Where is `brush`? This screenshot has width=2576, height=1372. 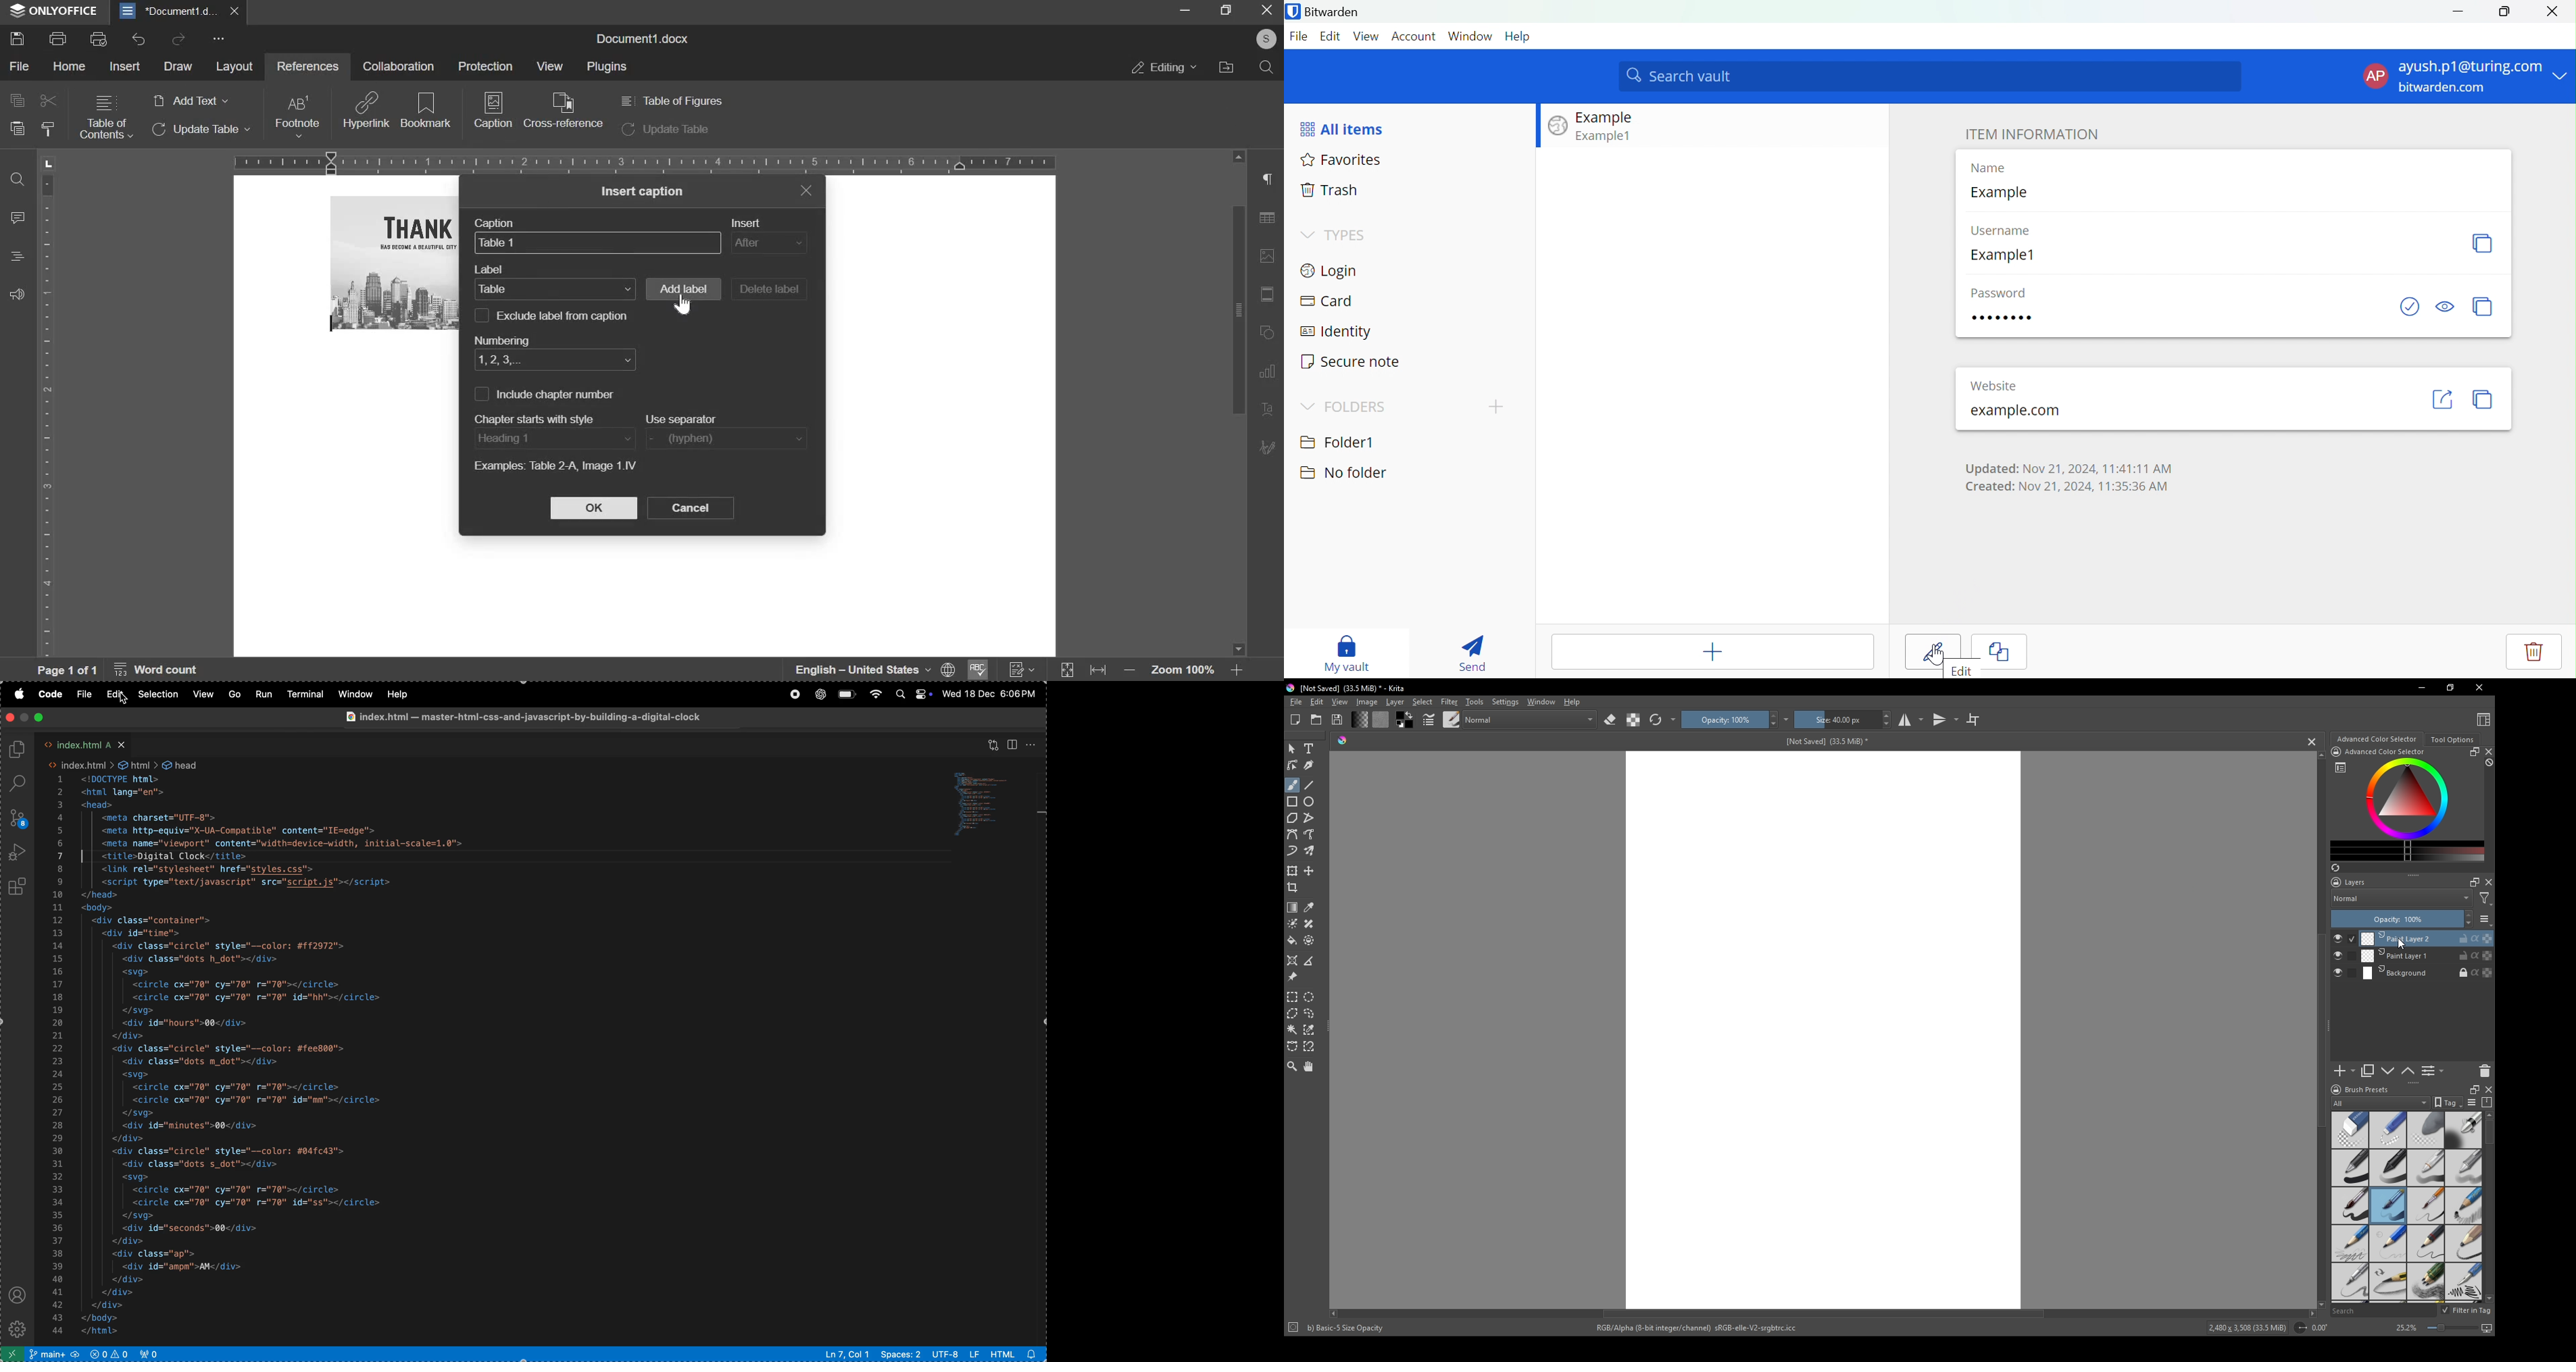
brush is located at coordinates (1452, 719).